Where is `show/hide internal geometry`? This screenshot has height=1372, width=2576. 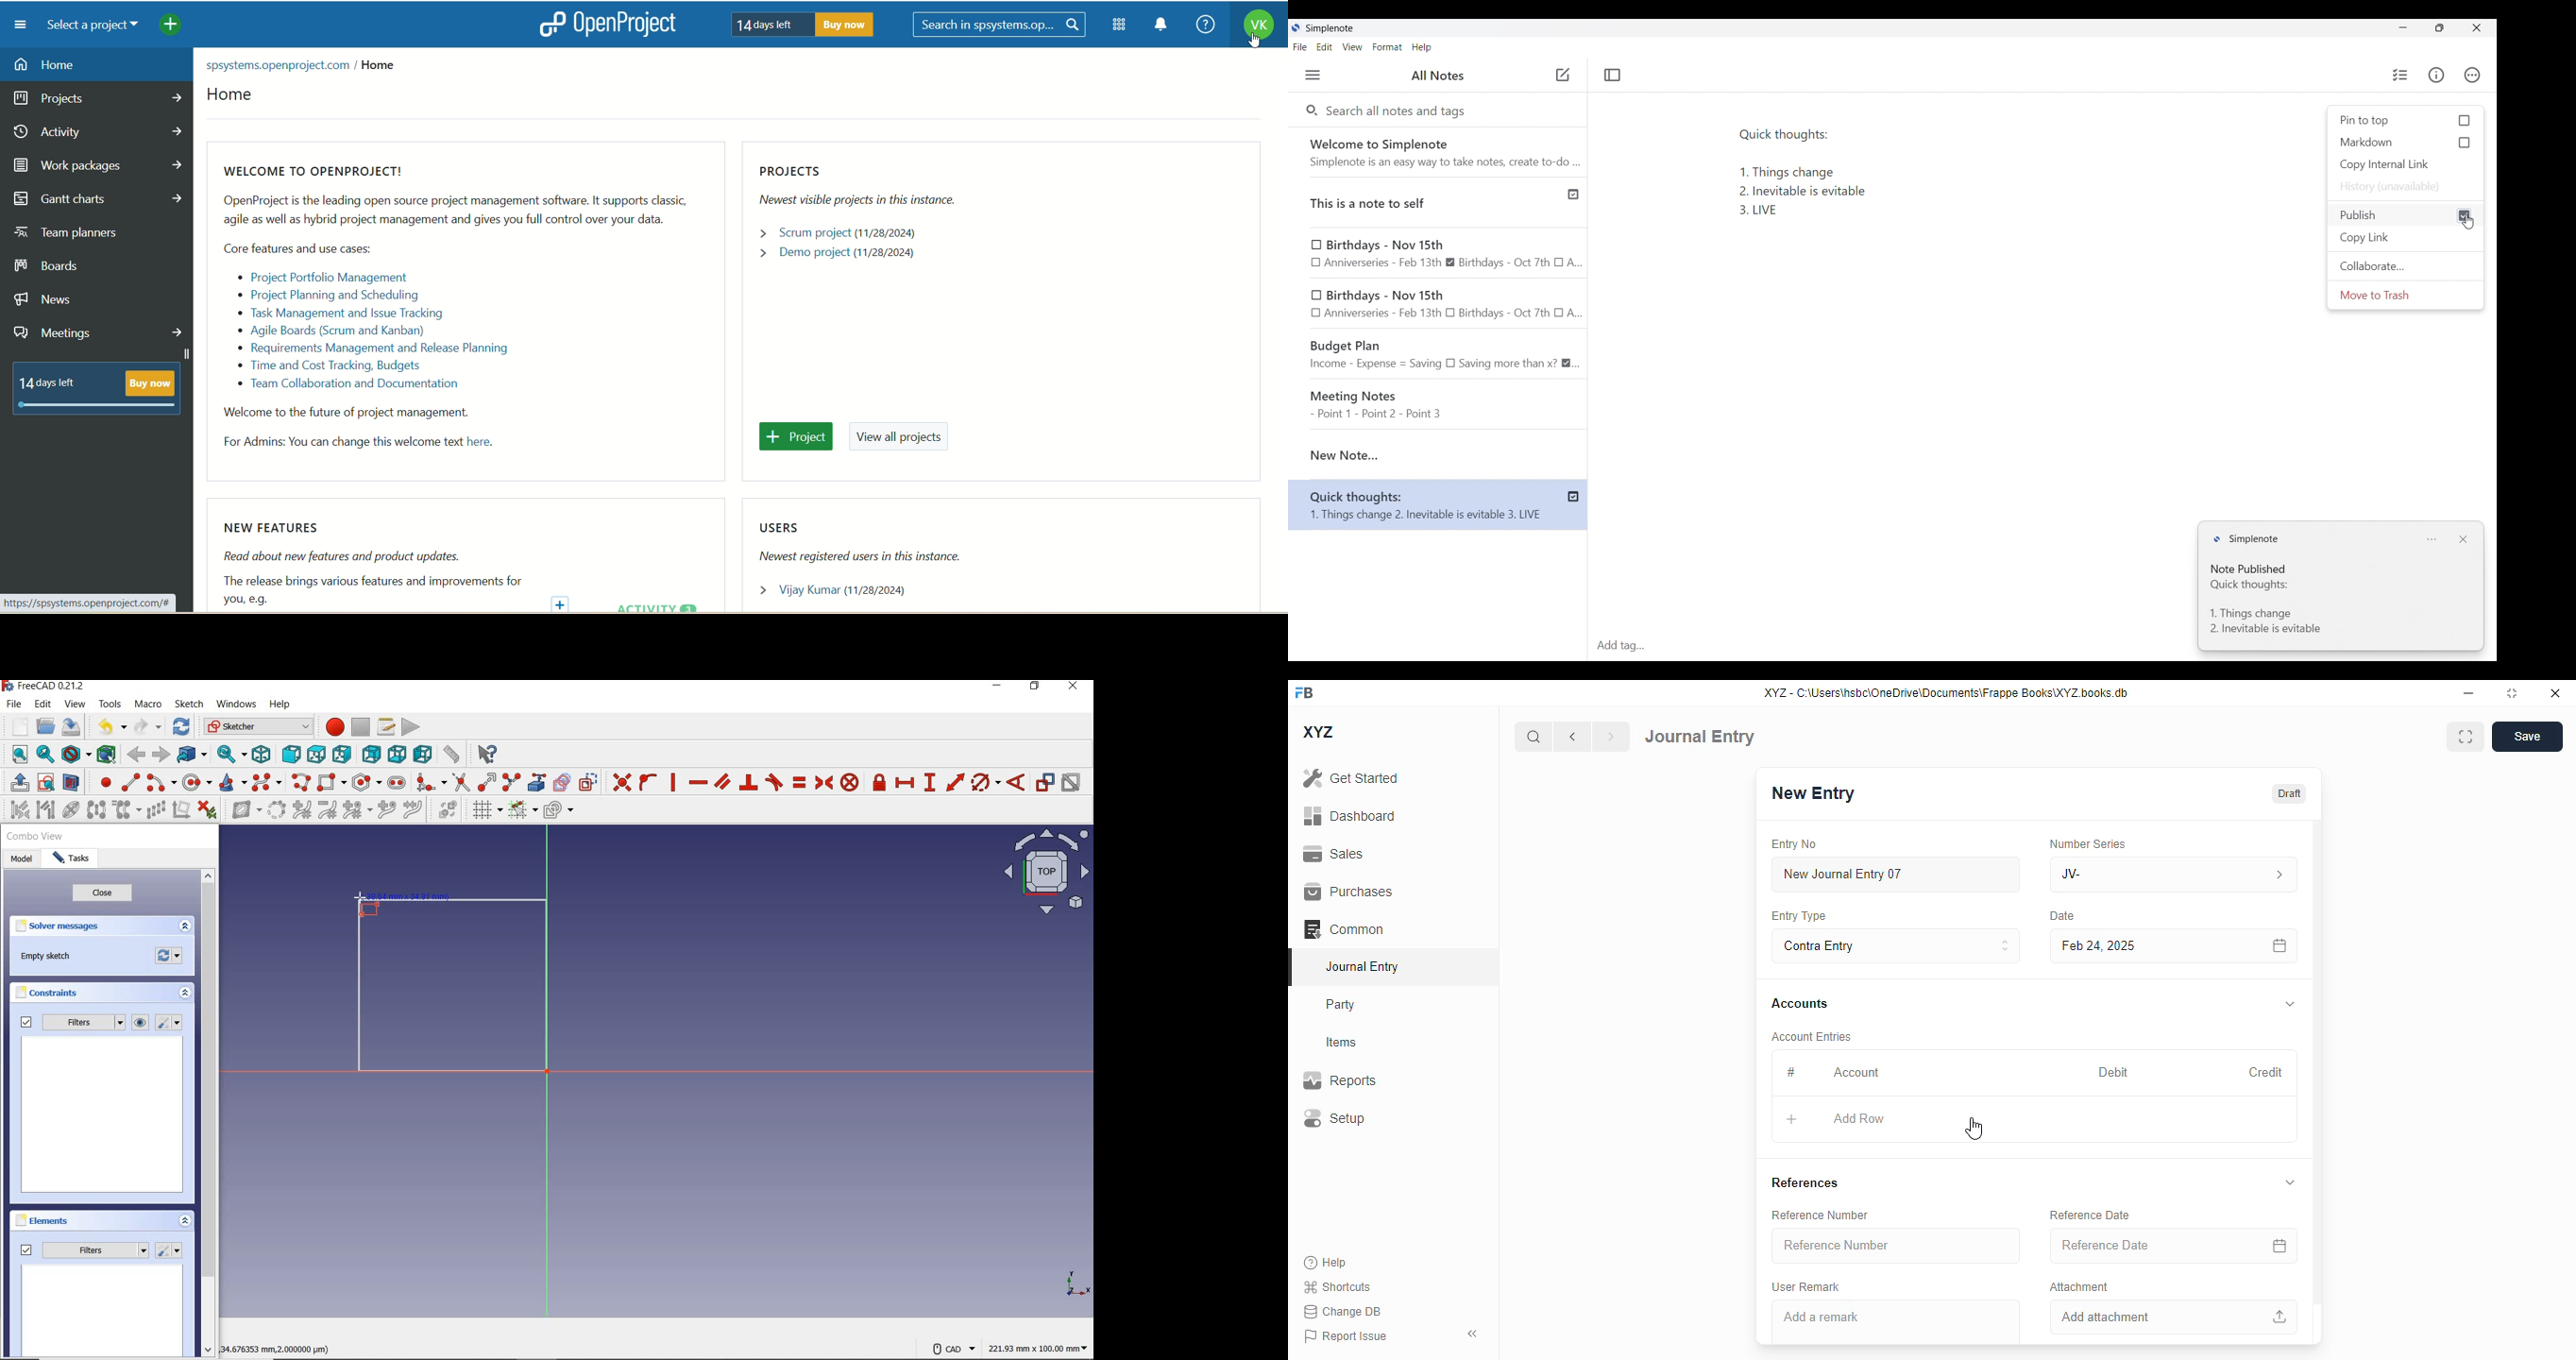 show/hide internal geometry is located at coordinates (70, 810).